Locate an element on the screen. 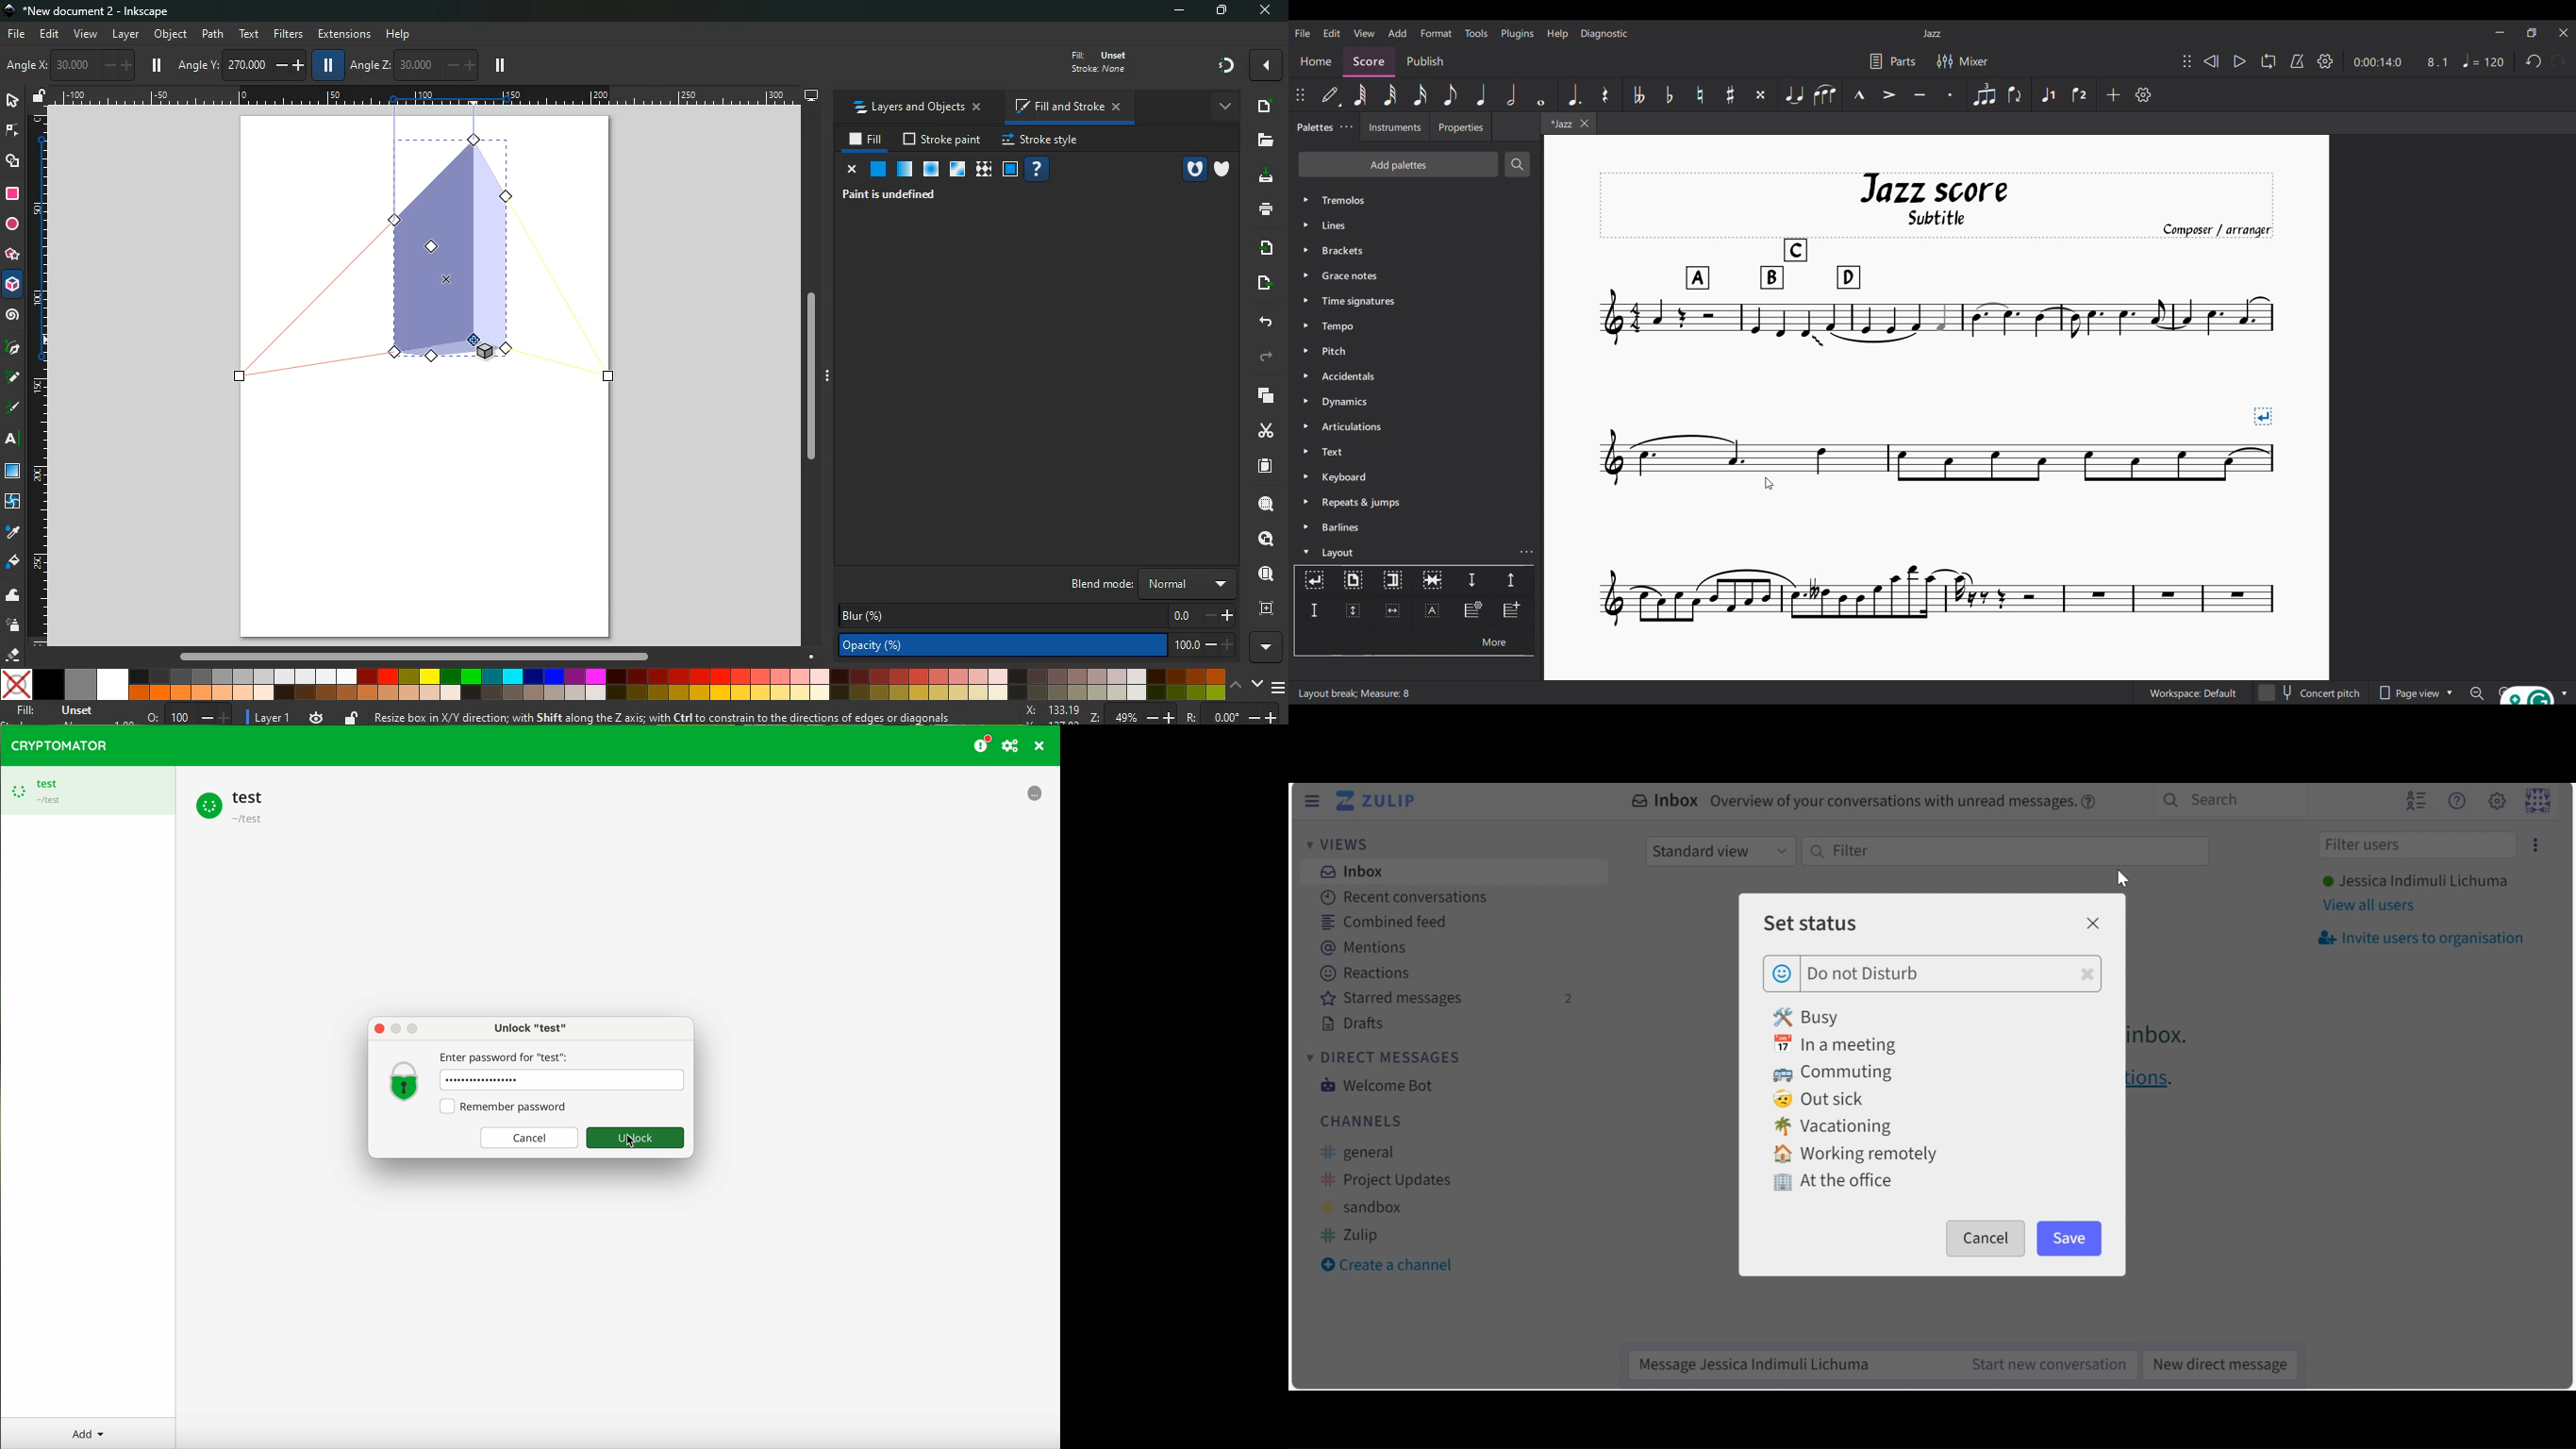 The width and height of the screenshot is (2576, 1456). Reactions is located at coordinates (1368, 974).